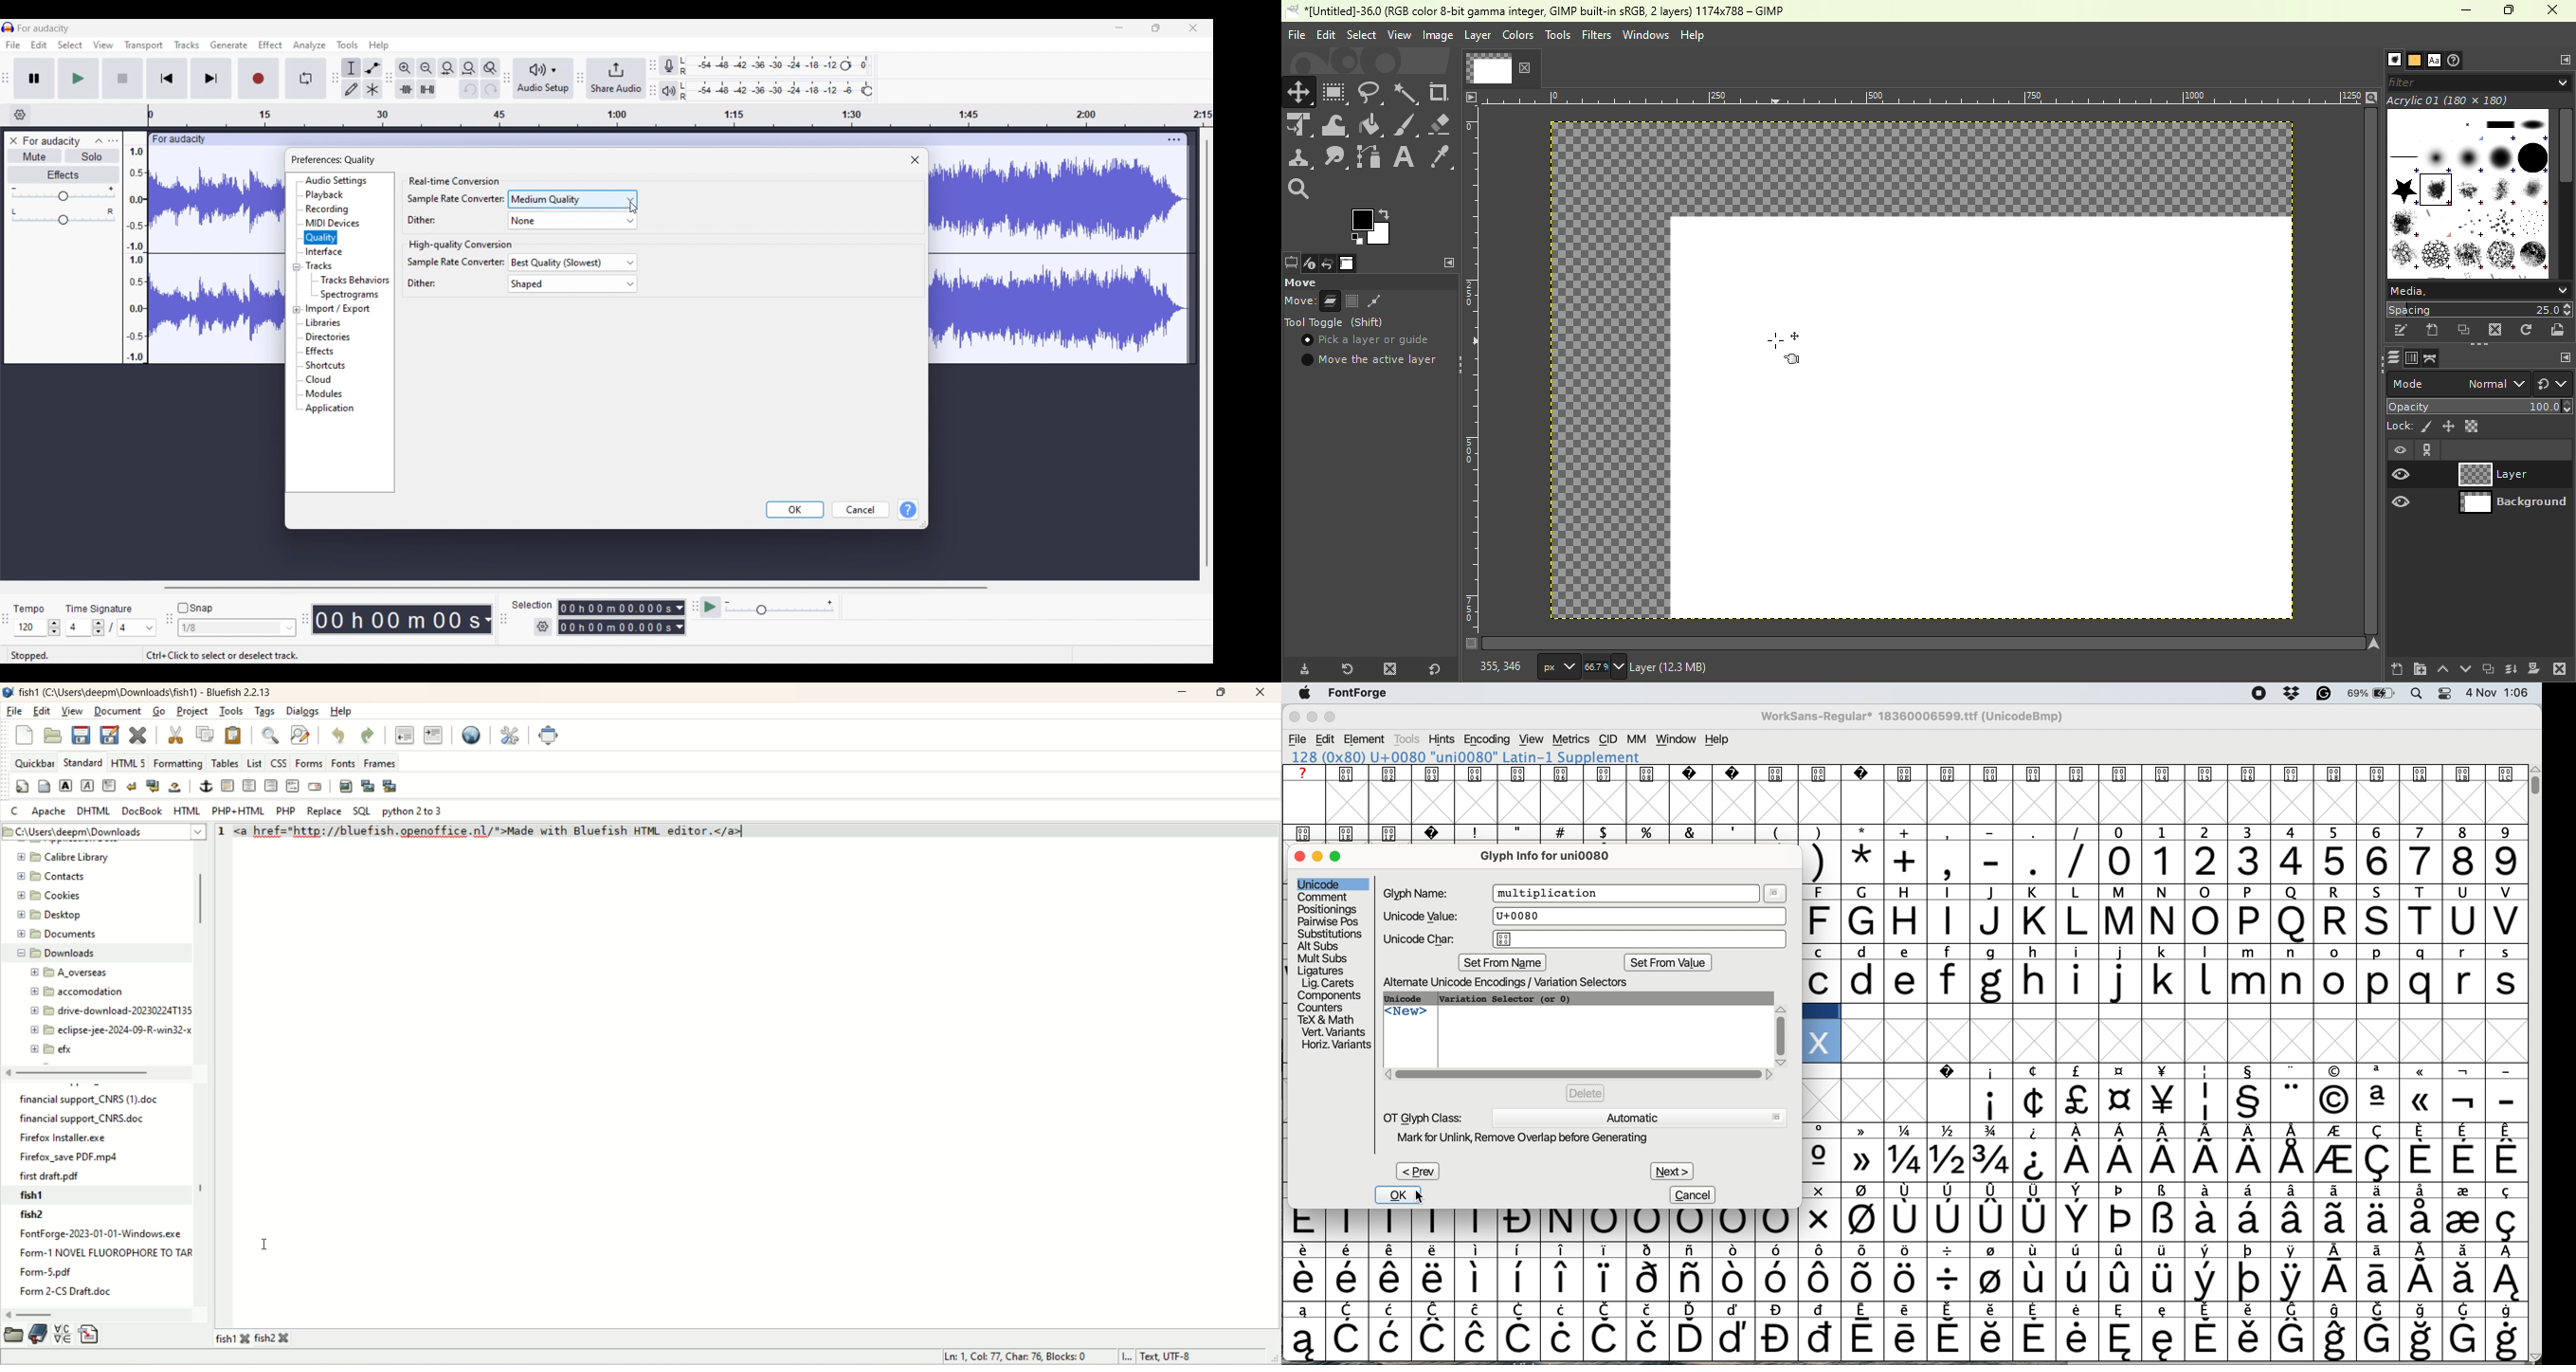  What do you see at coordinates (1902, 774) in the screenshot?
I see `text` at bounding box center [1902, 774].